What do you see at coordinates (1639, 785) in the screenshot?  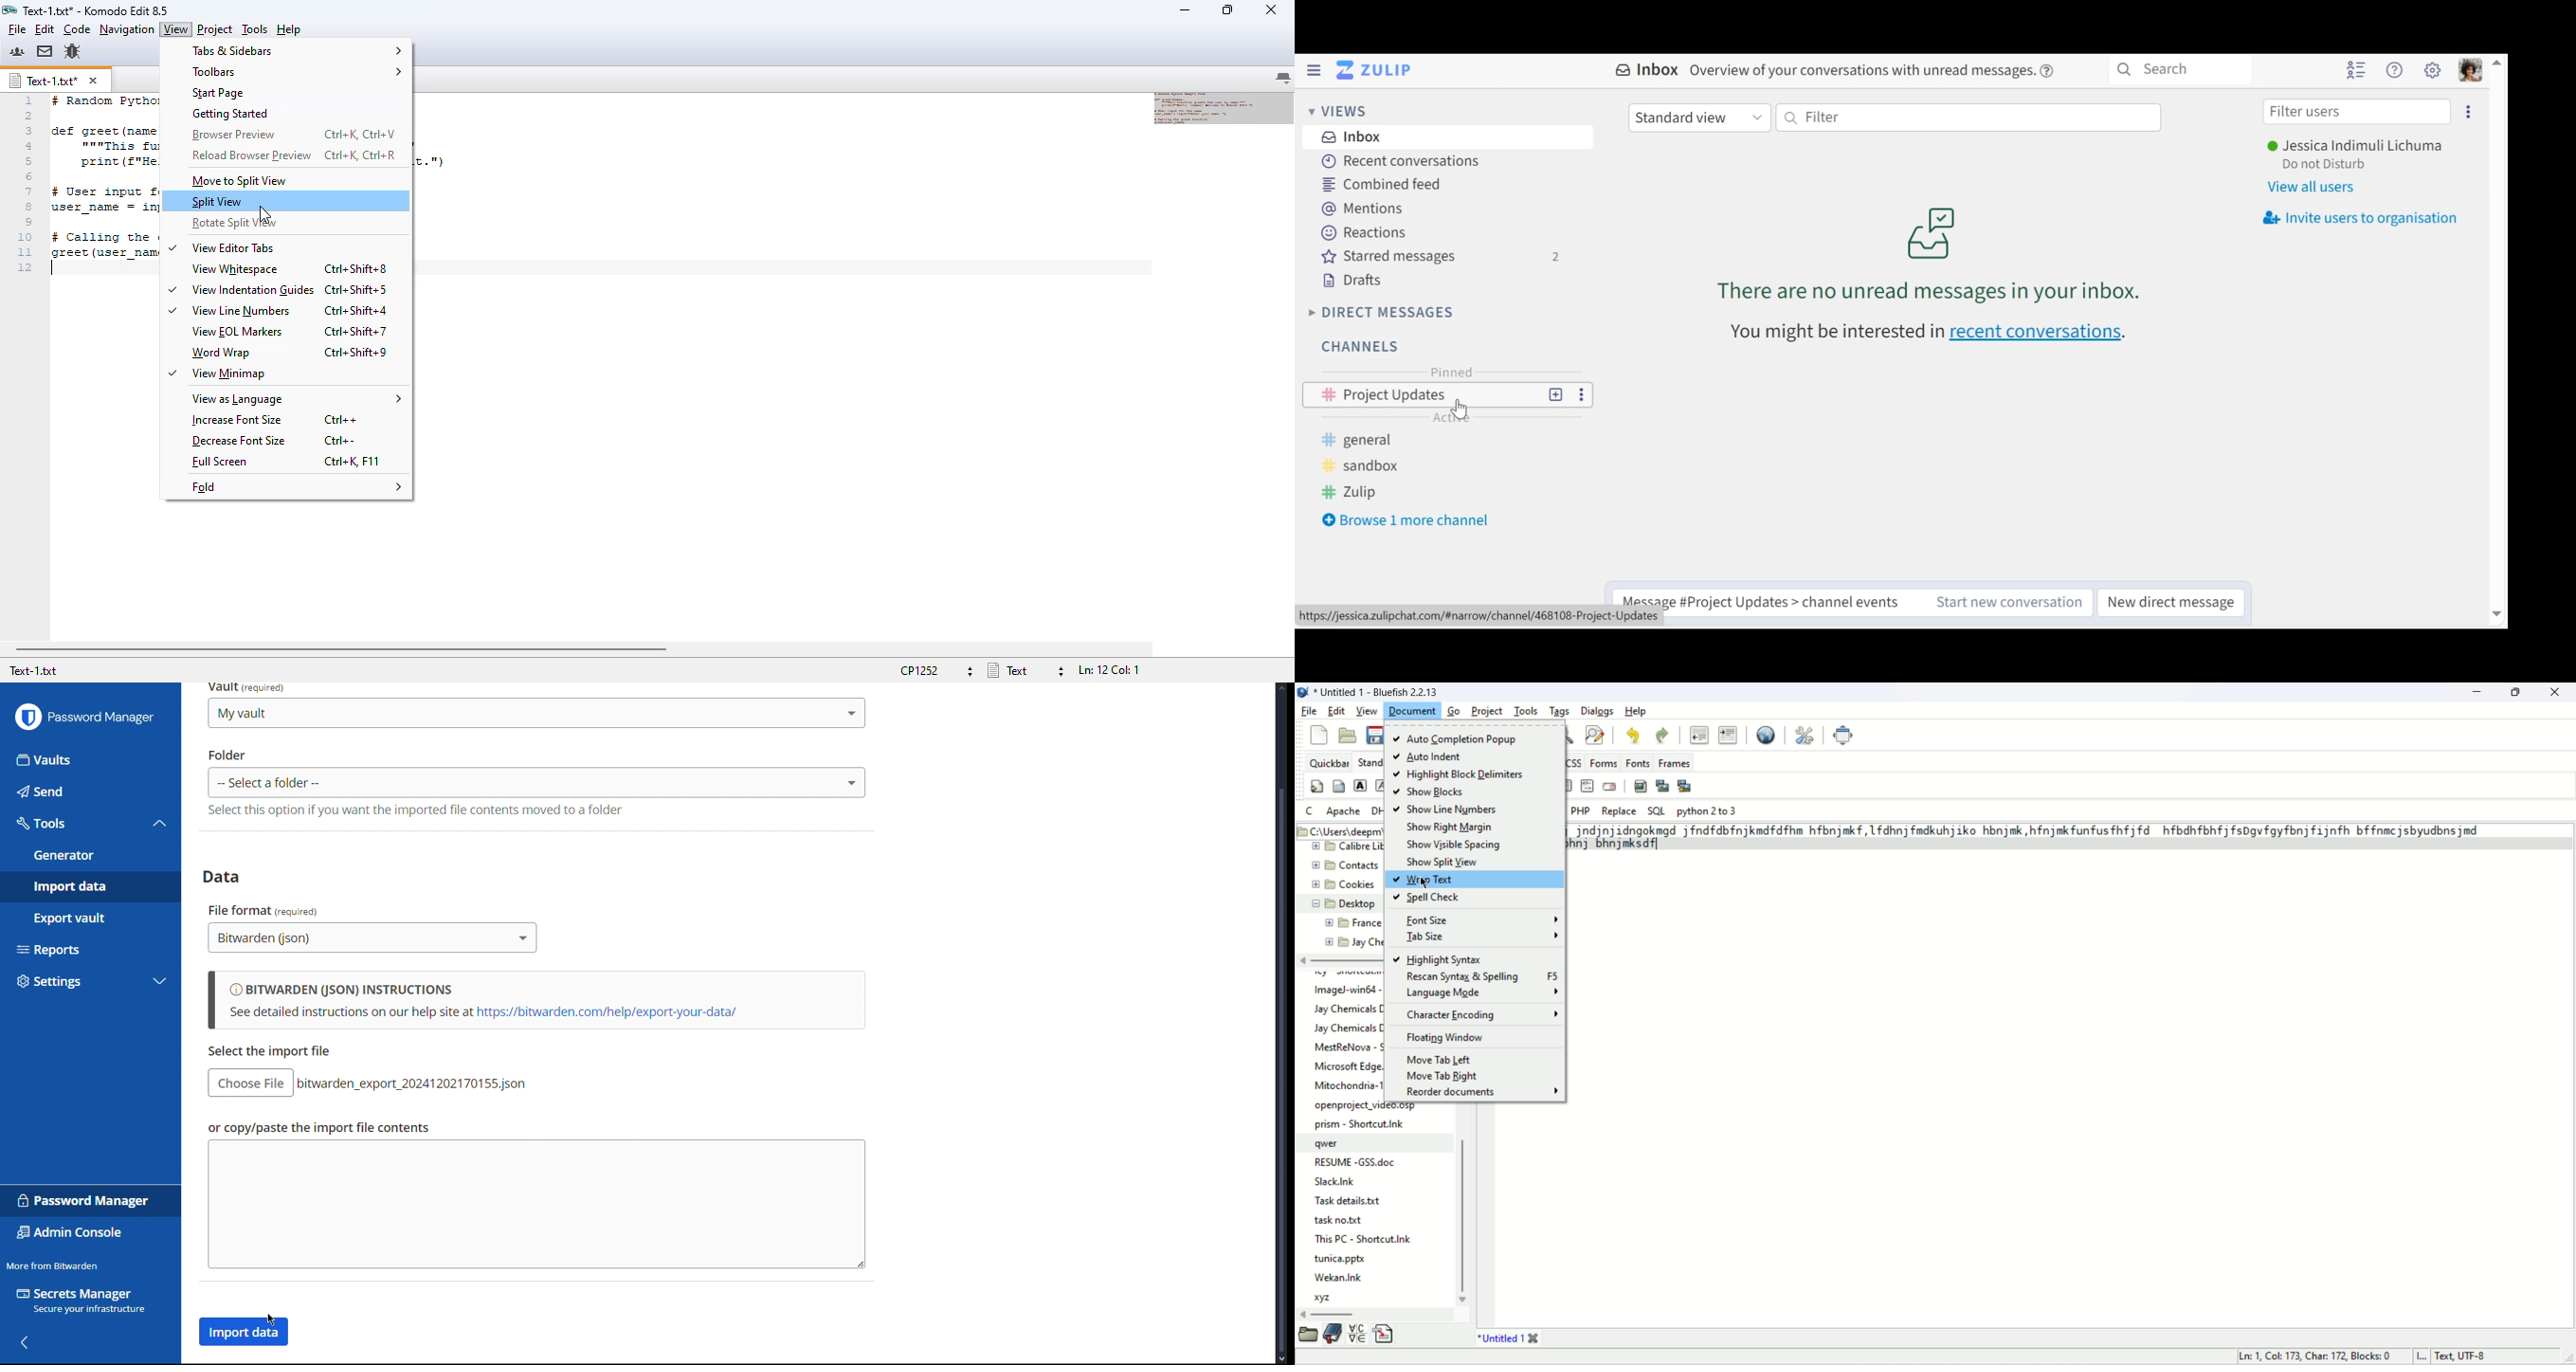 I see `insert image` at bounding box center [1639, 785].